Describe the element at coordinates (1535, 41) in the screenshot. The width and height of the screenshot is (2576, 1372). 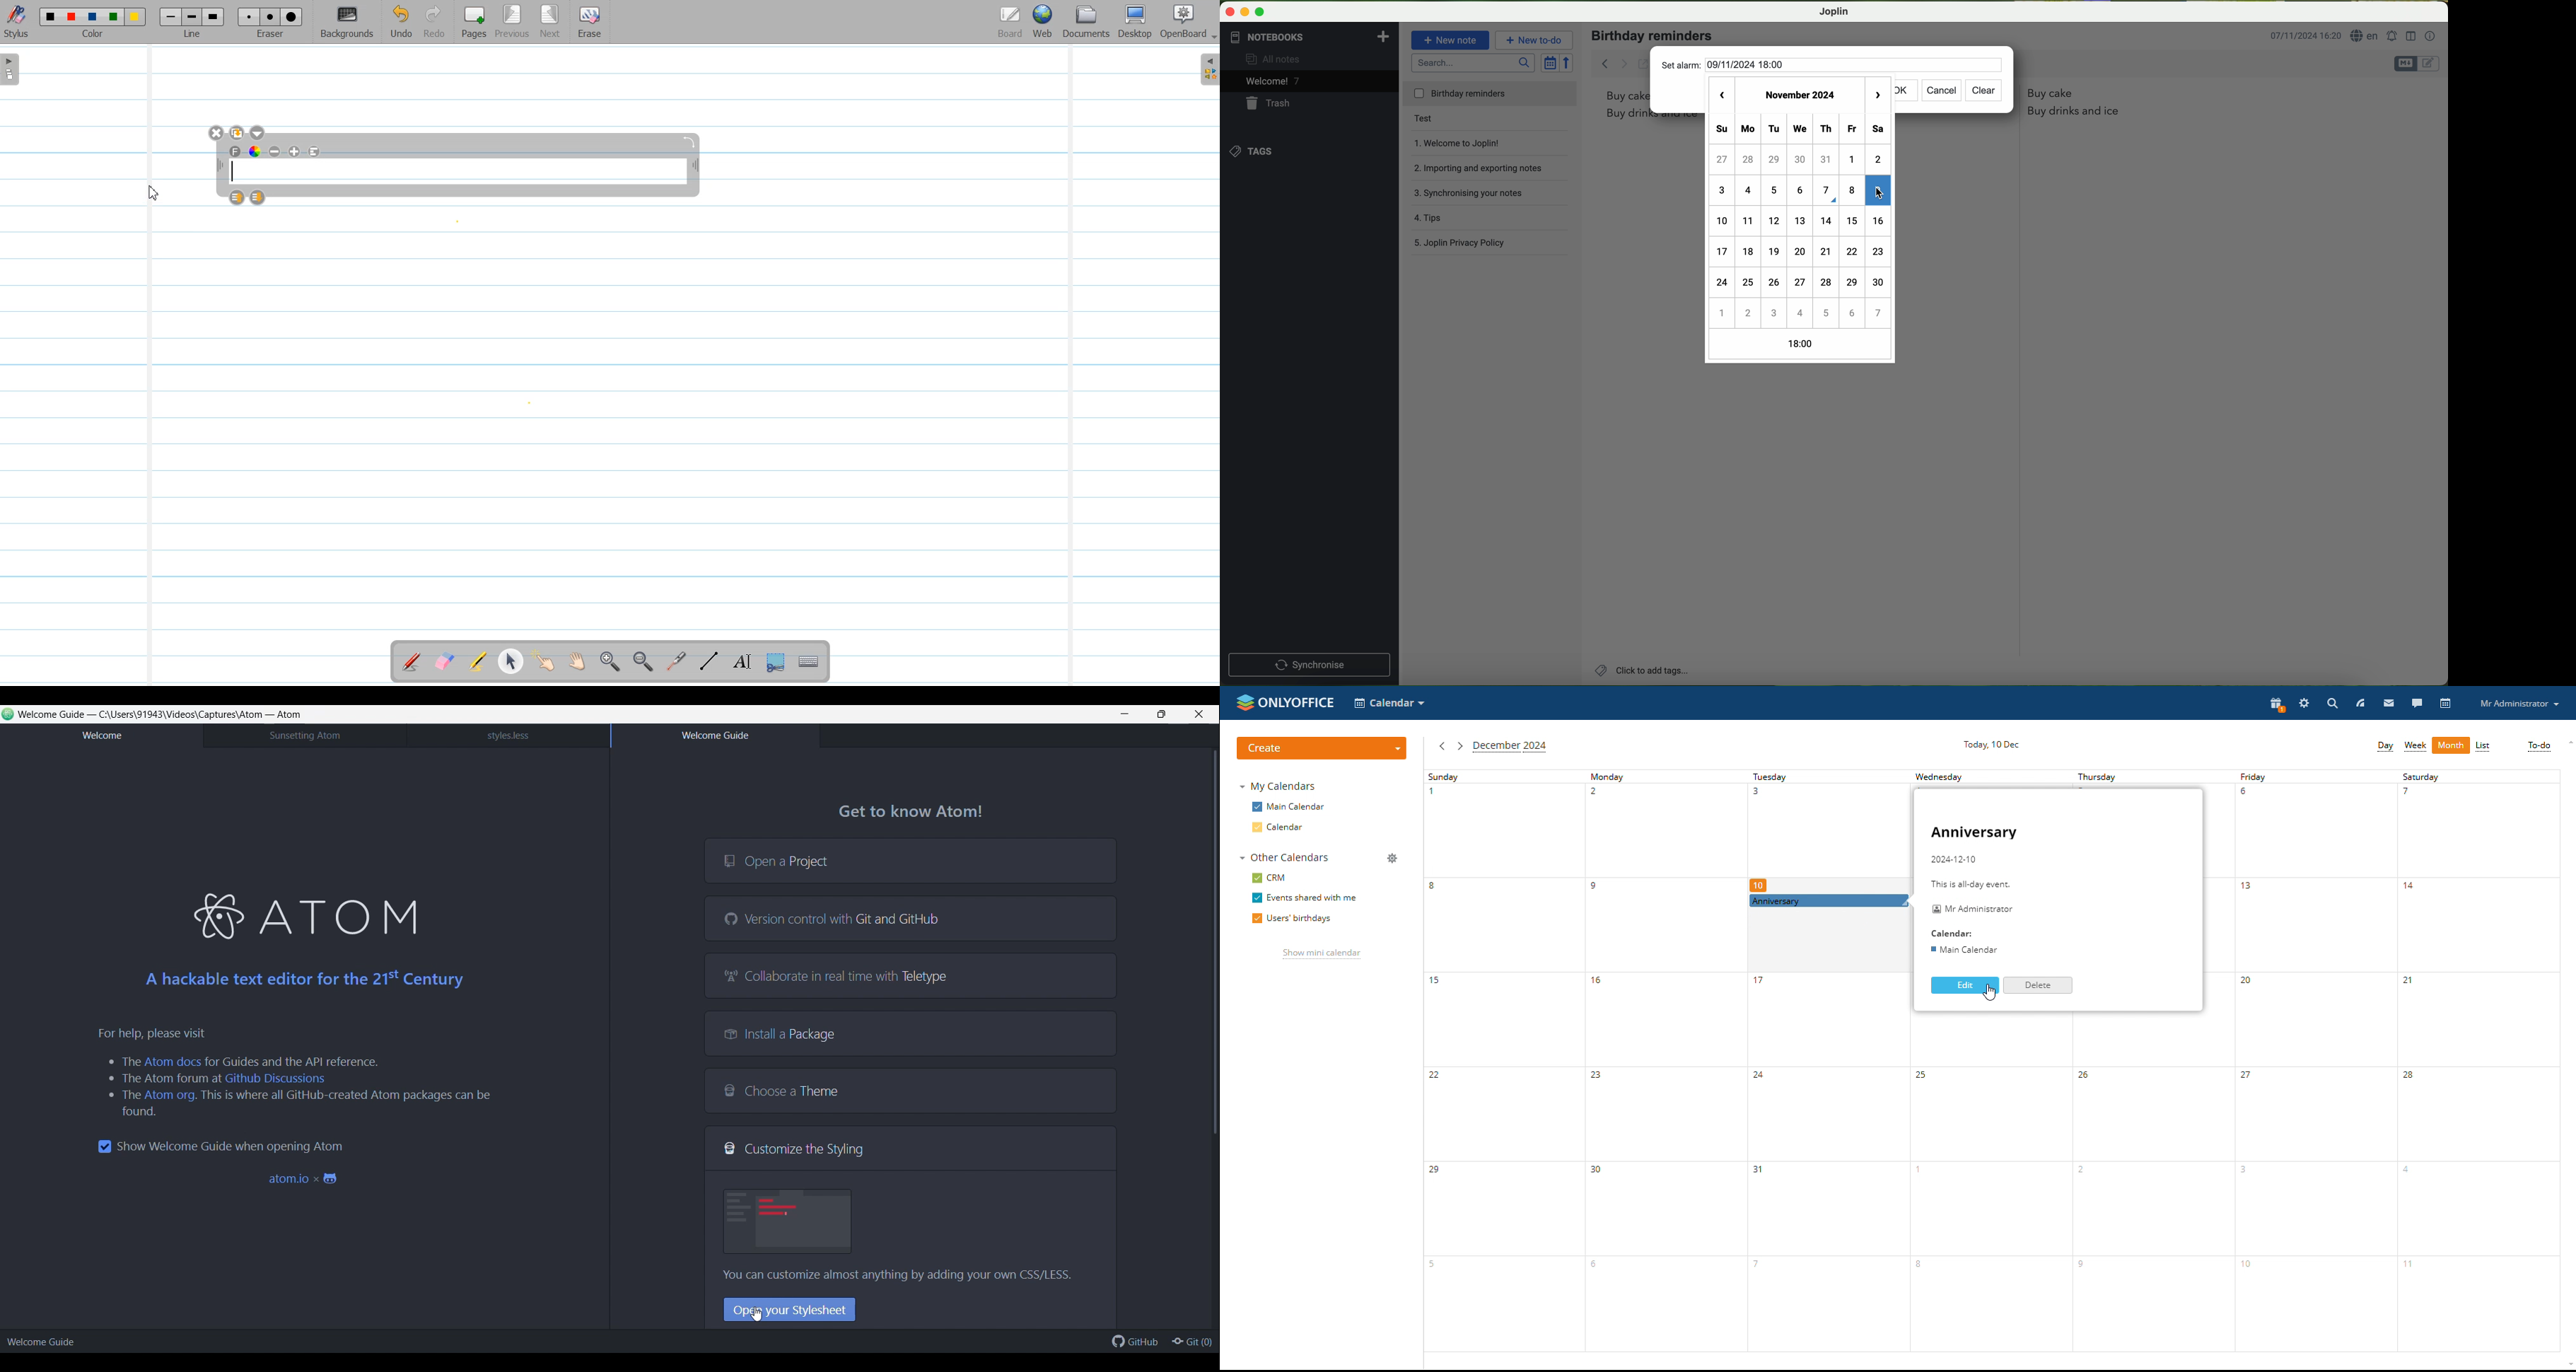
I see `new to-do button` at that location.